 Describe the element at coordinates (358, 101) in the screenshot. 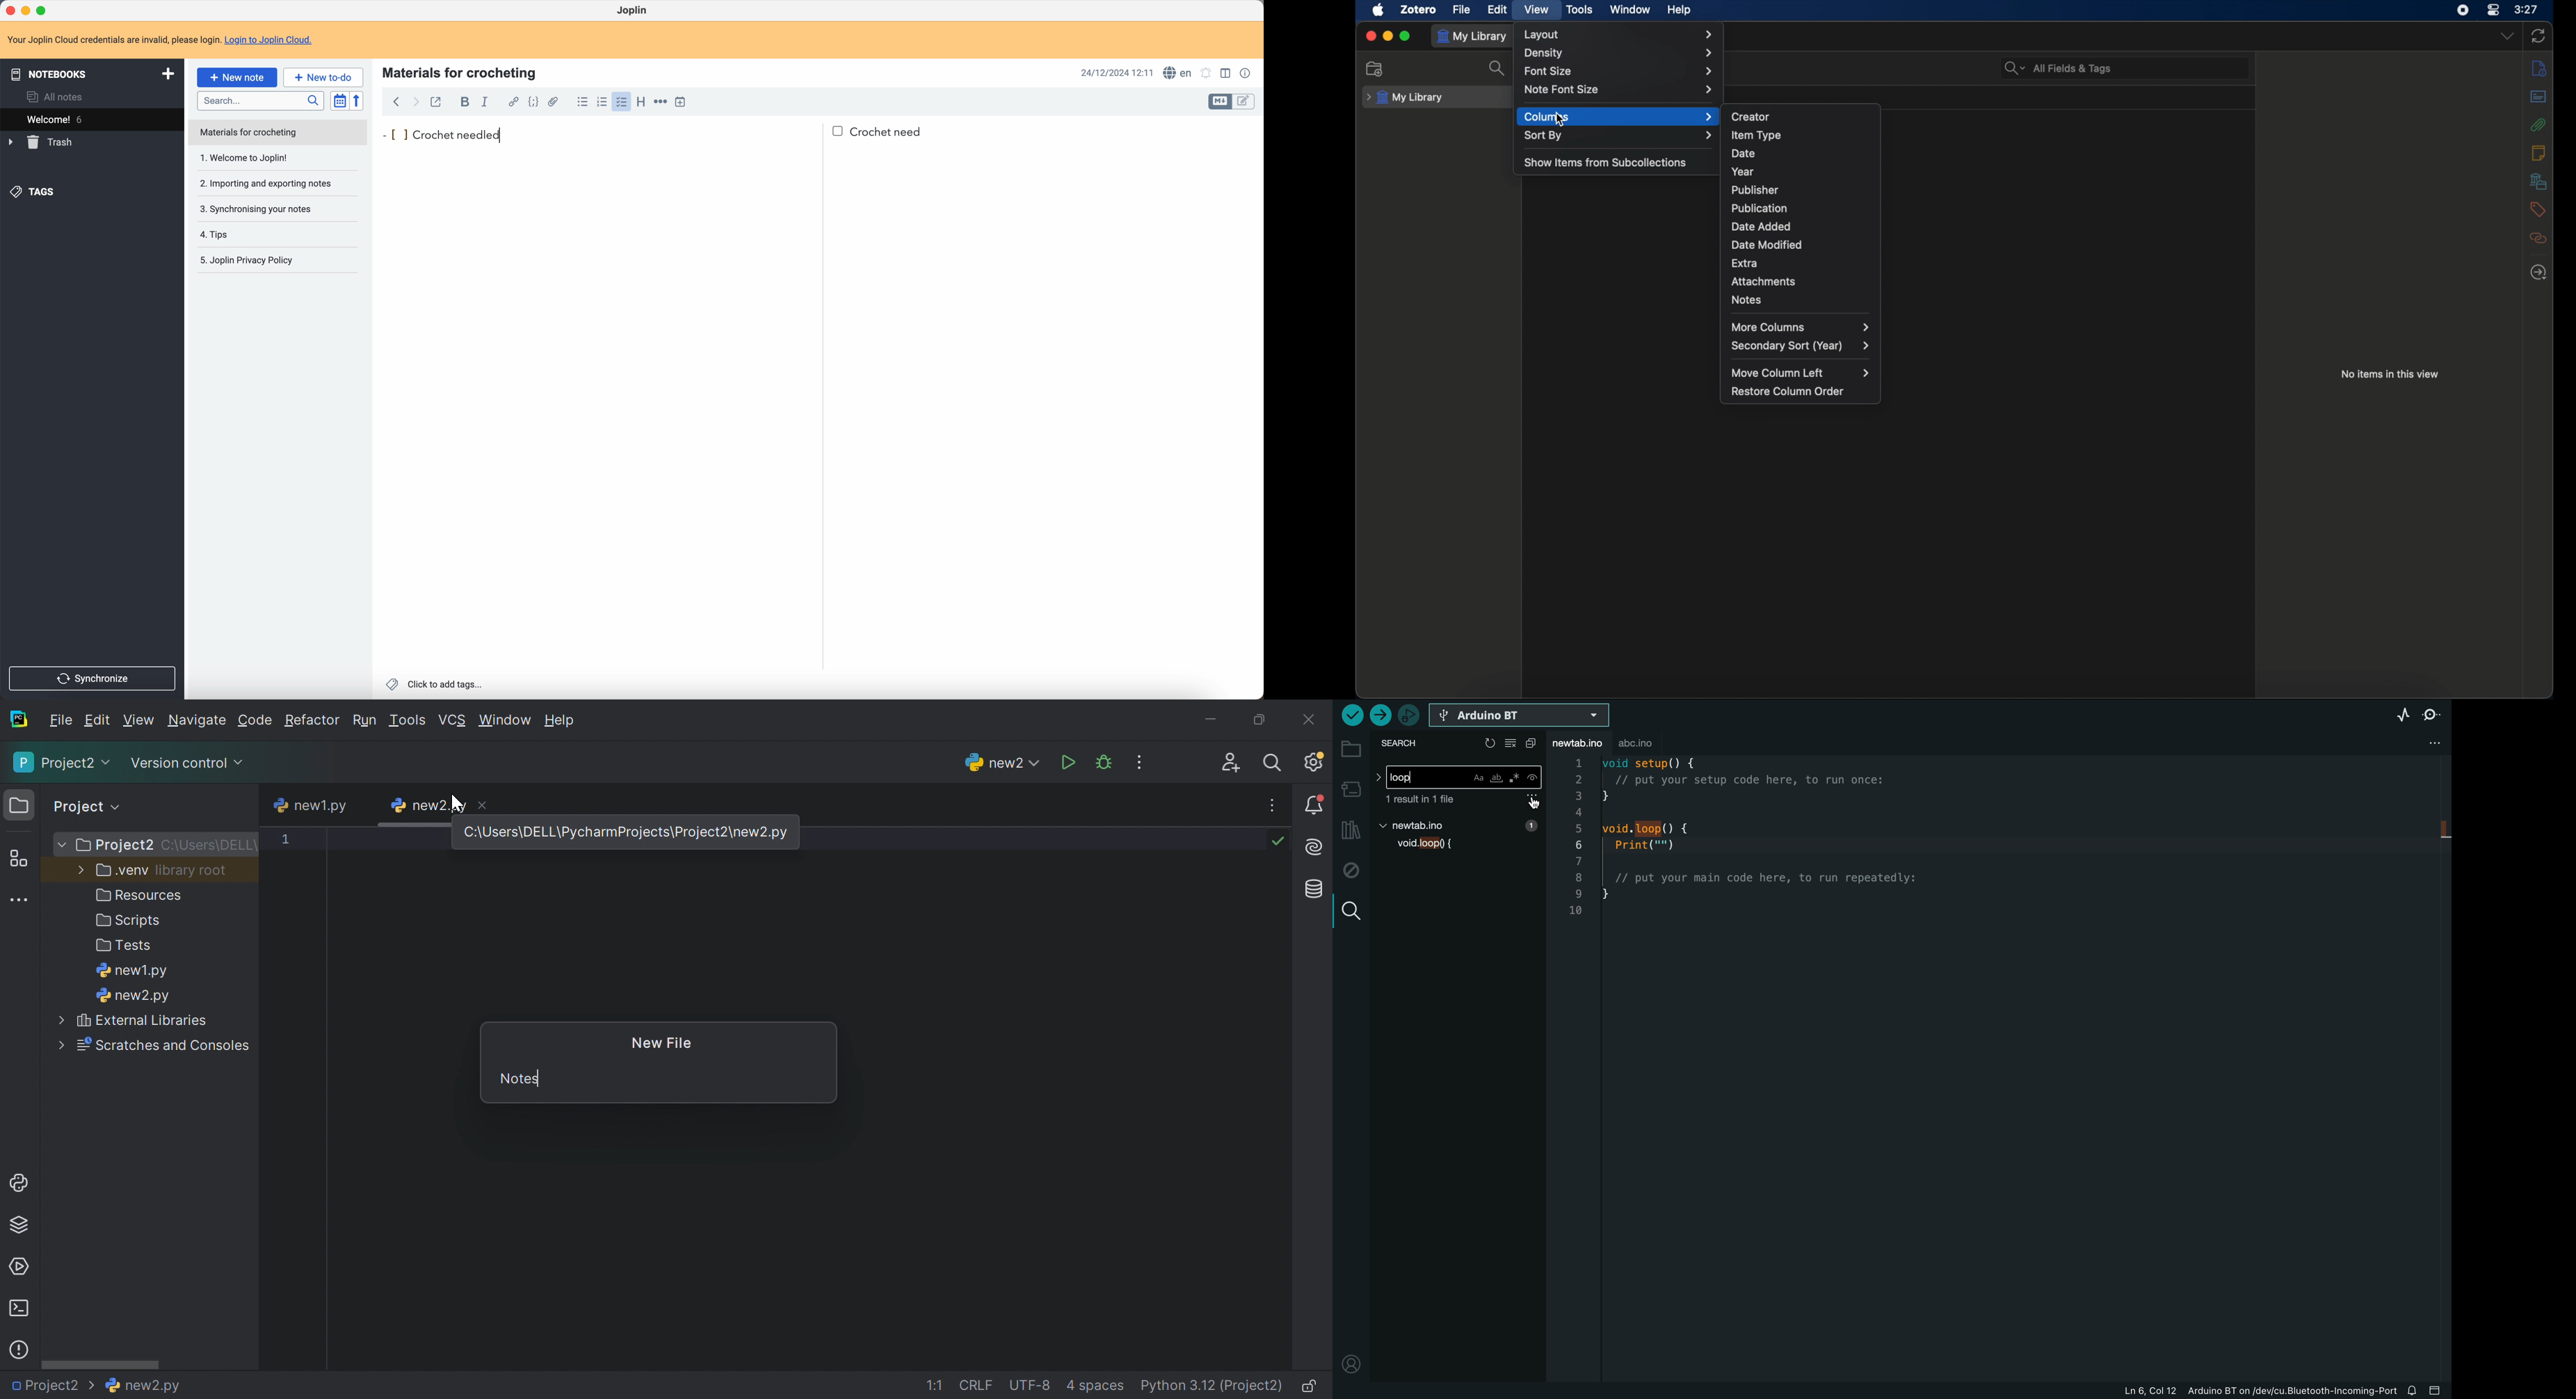

I see `reverse sort order` at that location.